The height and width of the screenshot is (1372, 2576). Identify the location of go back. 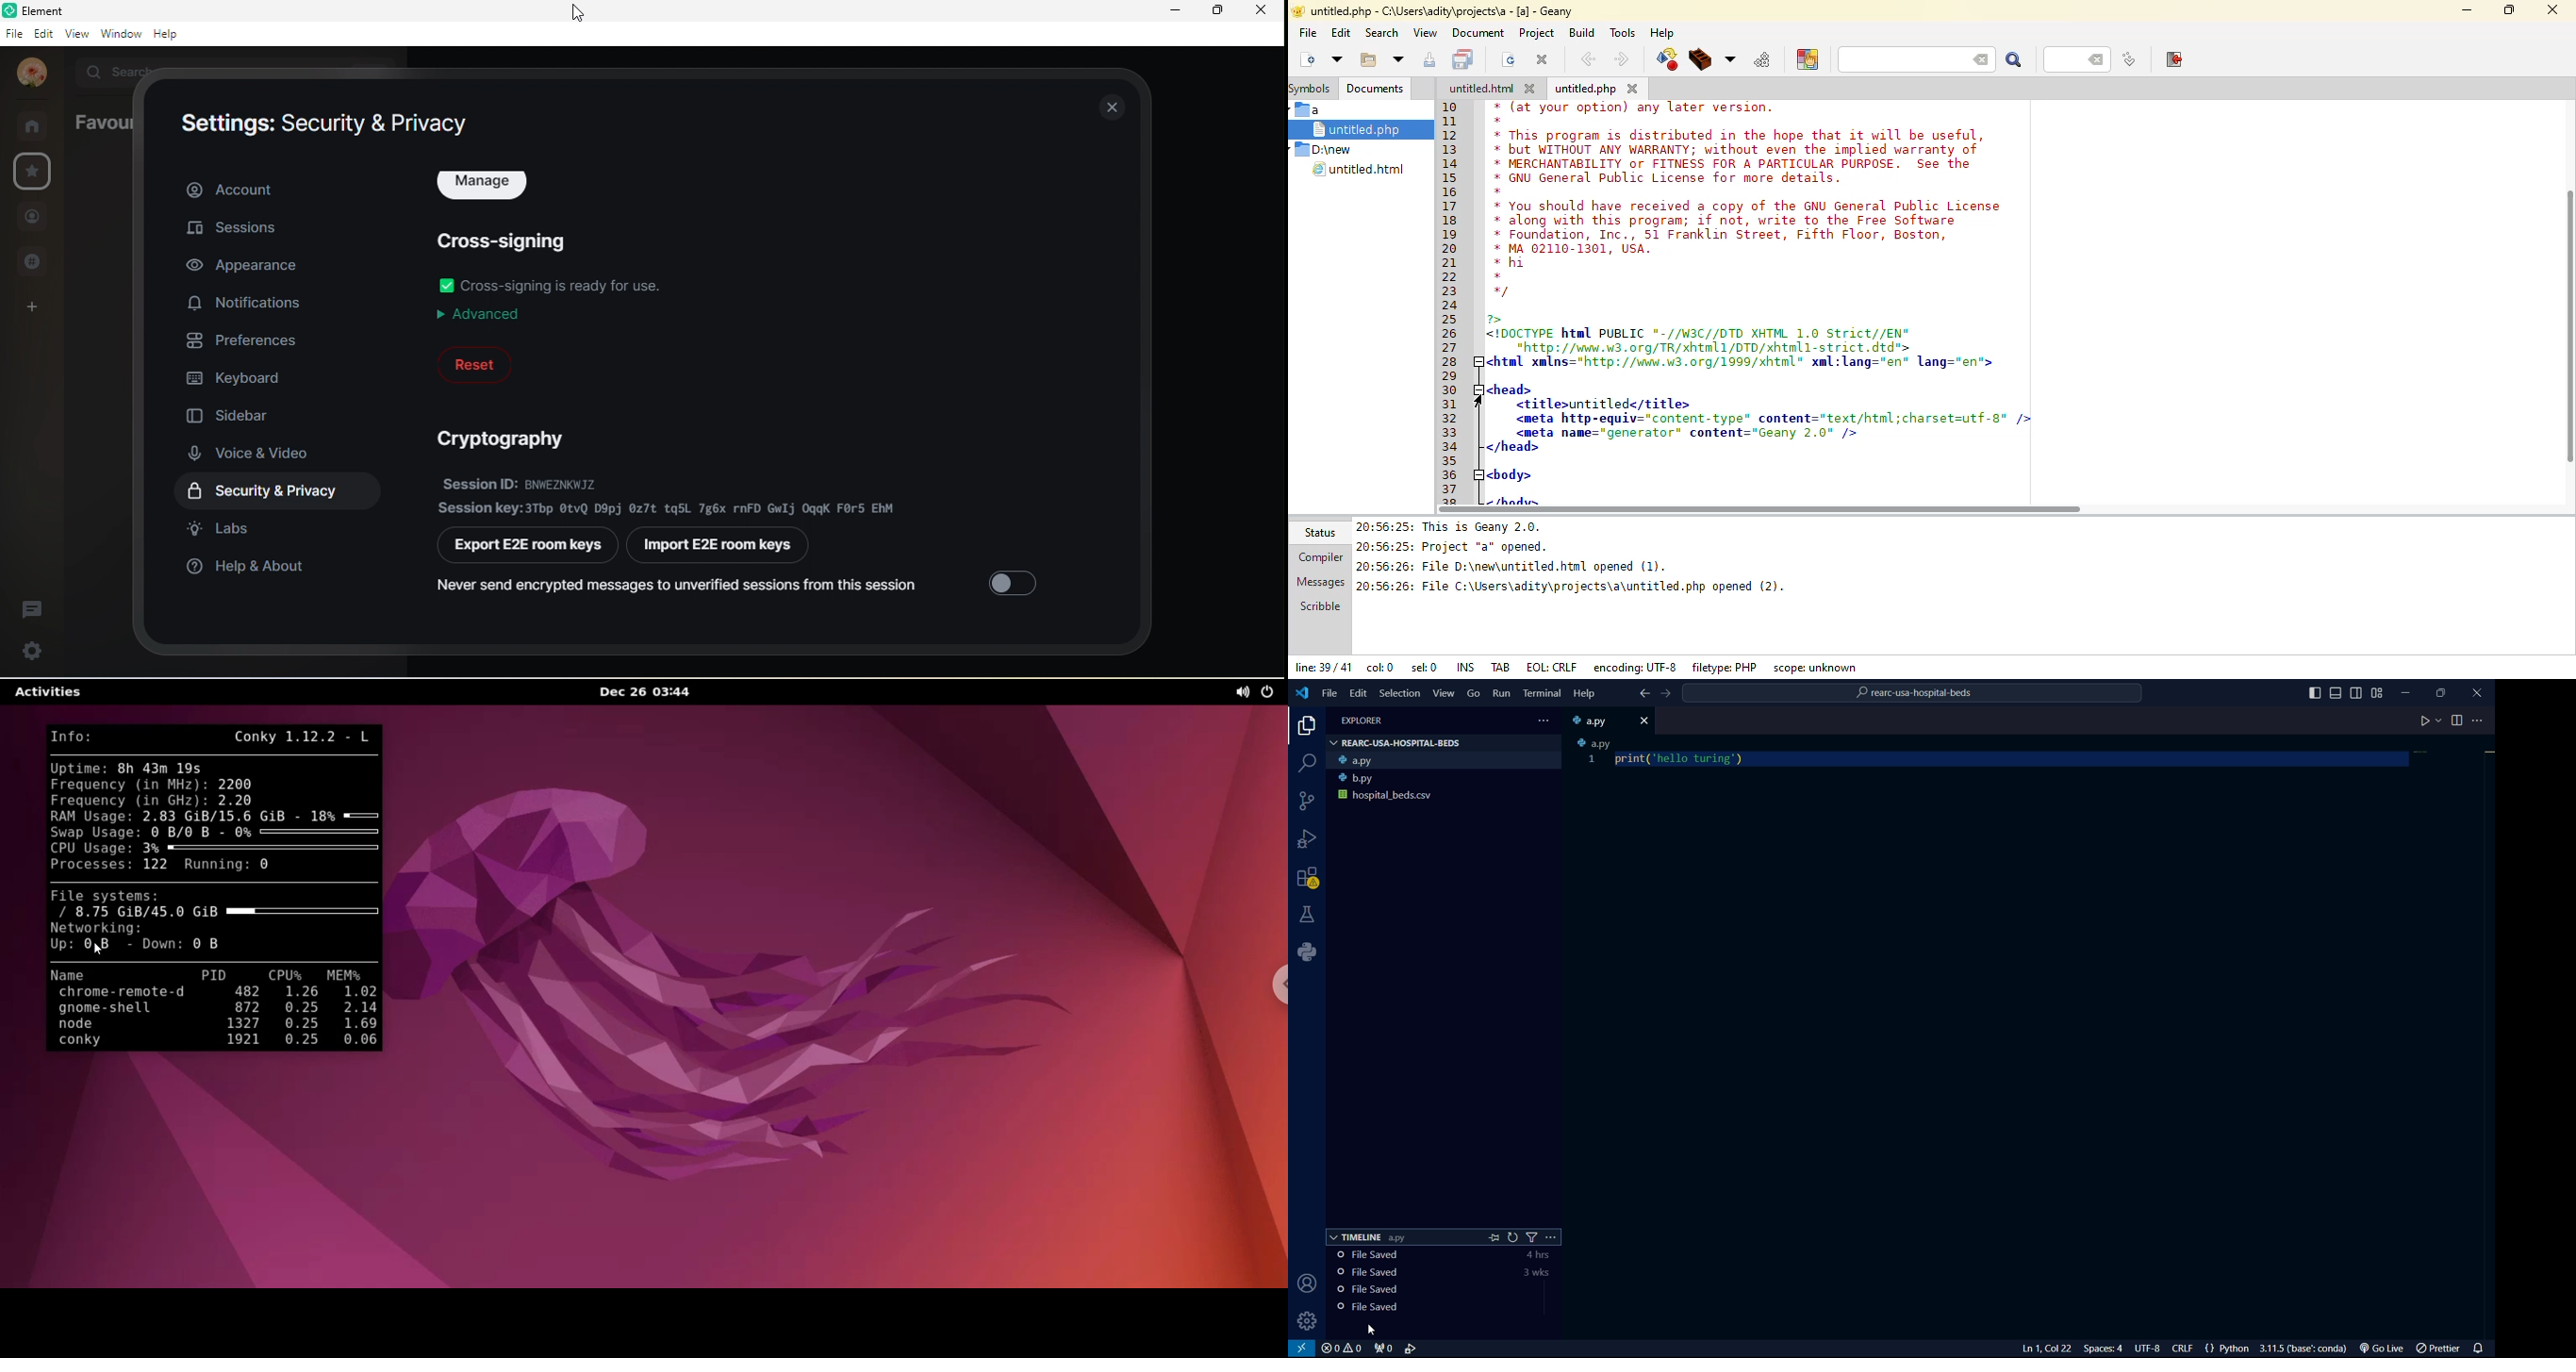
(1642, 693).